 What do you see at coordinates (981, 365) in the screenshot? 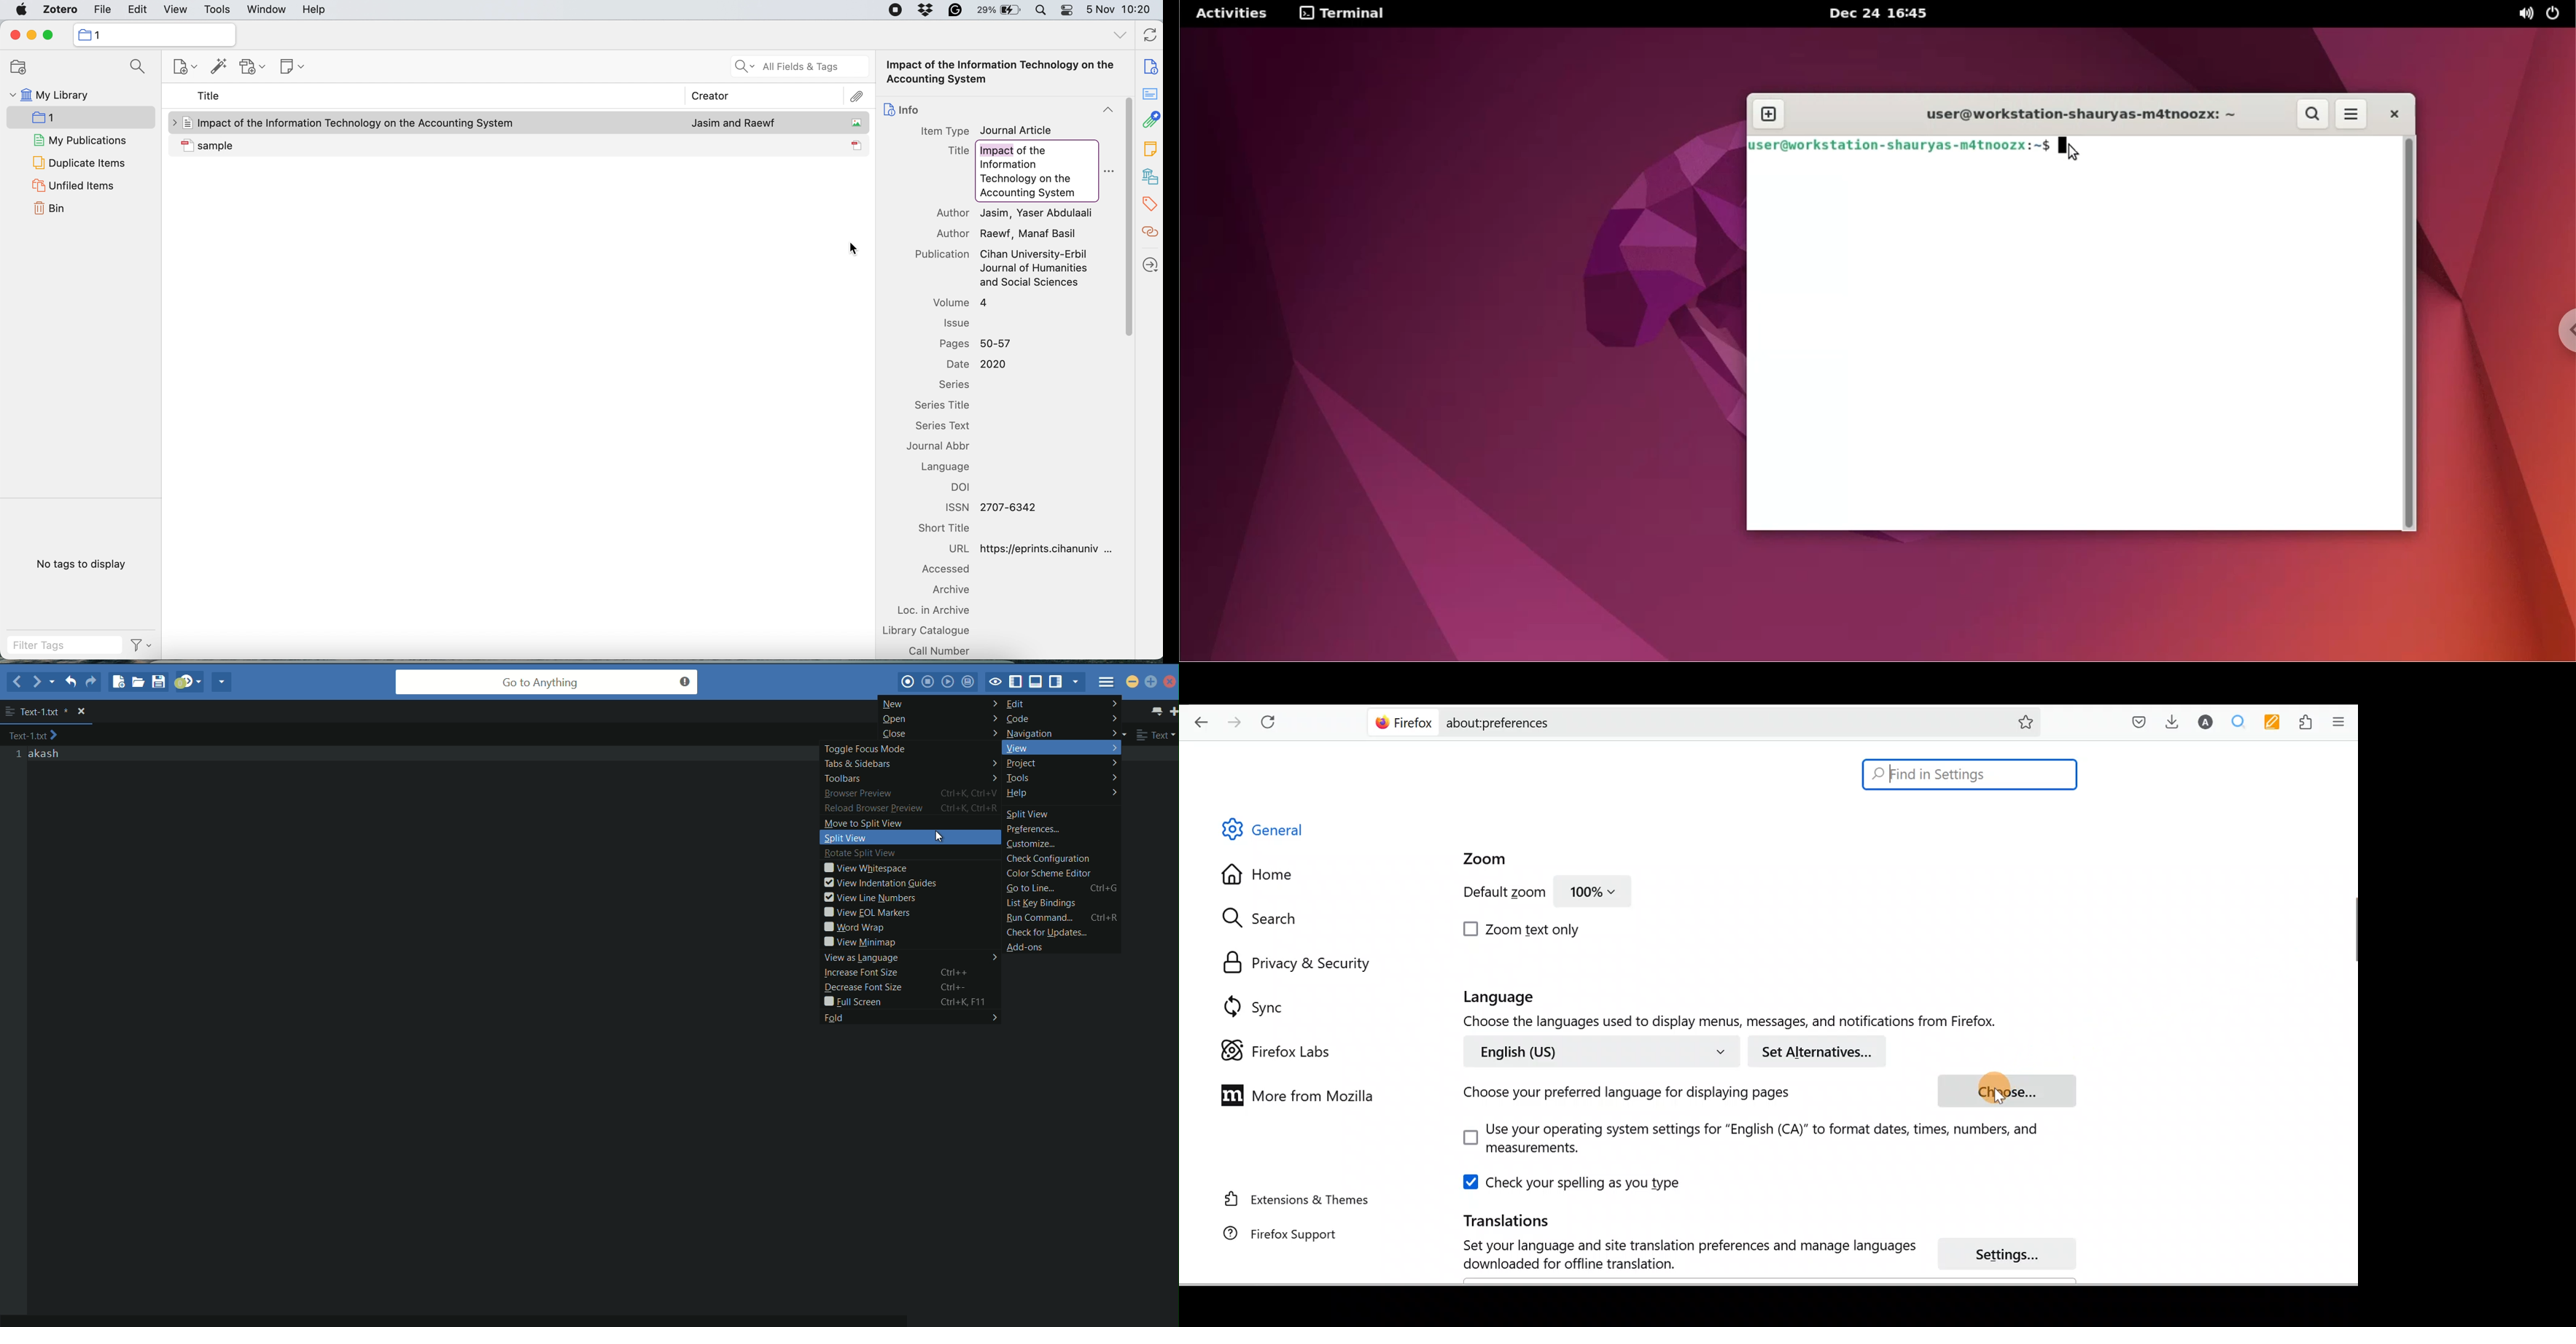
I see `Date 2020` at bounding box center [981, 365].